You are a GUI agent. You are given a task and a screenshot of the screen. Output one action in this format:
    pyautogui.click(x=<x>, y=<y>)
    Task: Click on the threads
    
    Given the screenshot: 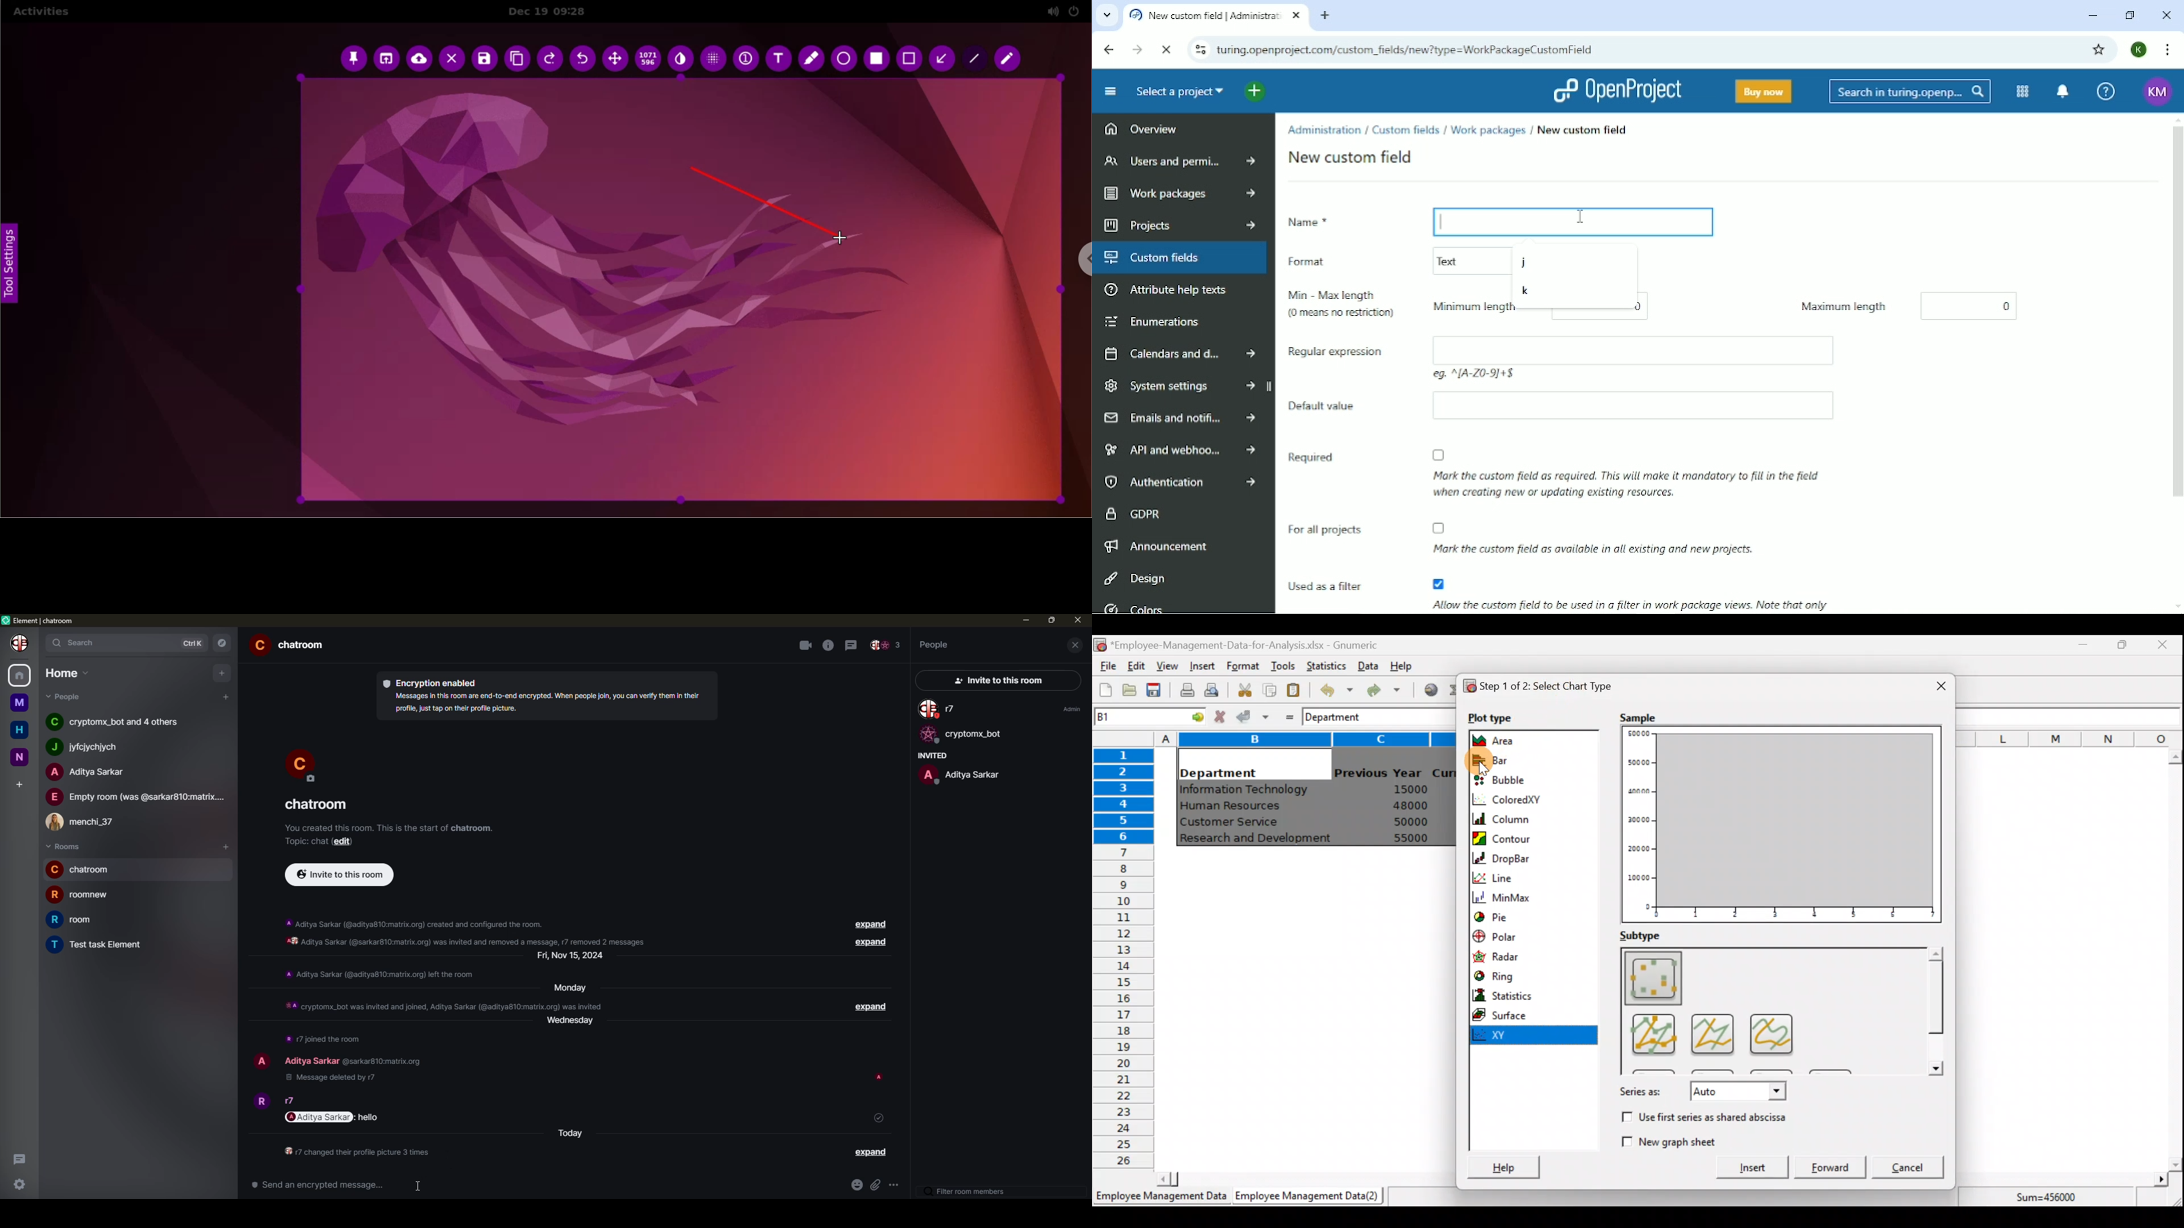 What is the action you would take?
    pyautogui.click(x=17, y=1159)
    